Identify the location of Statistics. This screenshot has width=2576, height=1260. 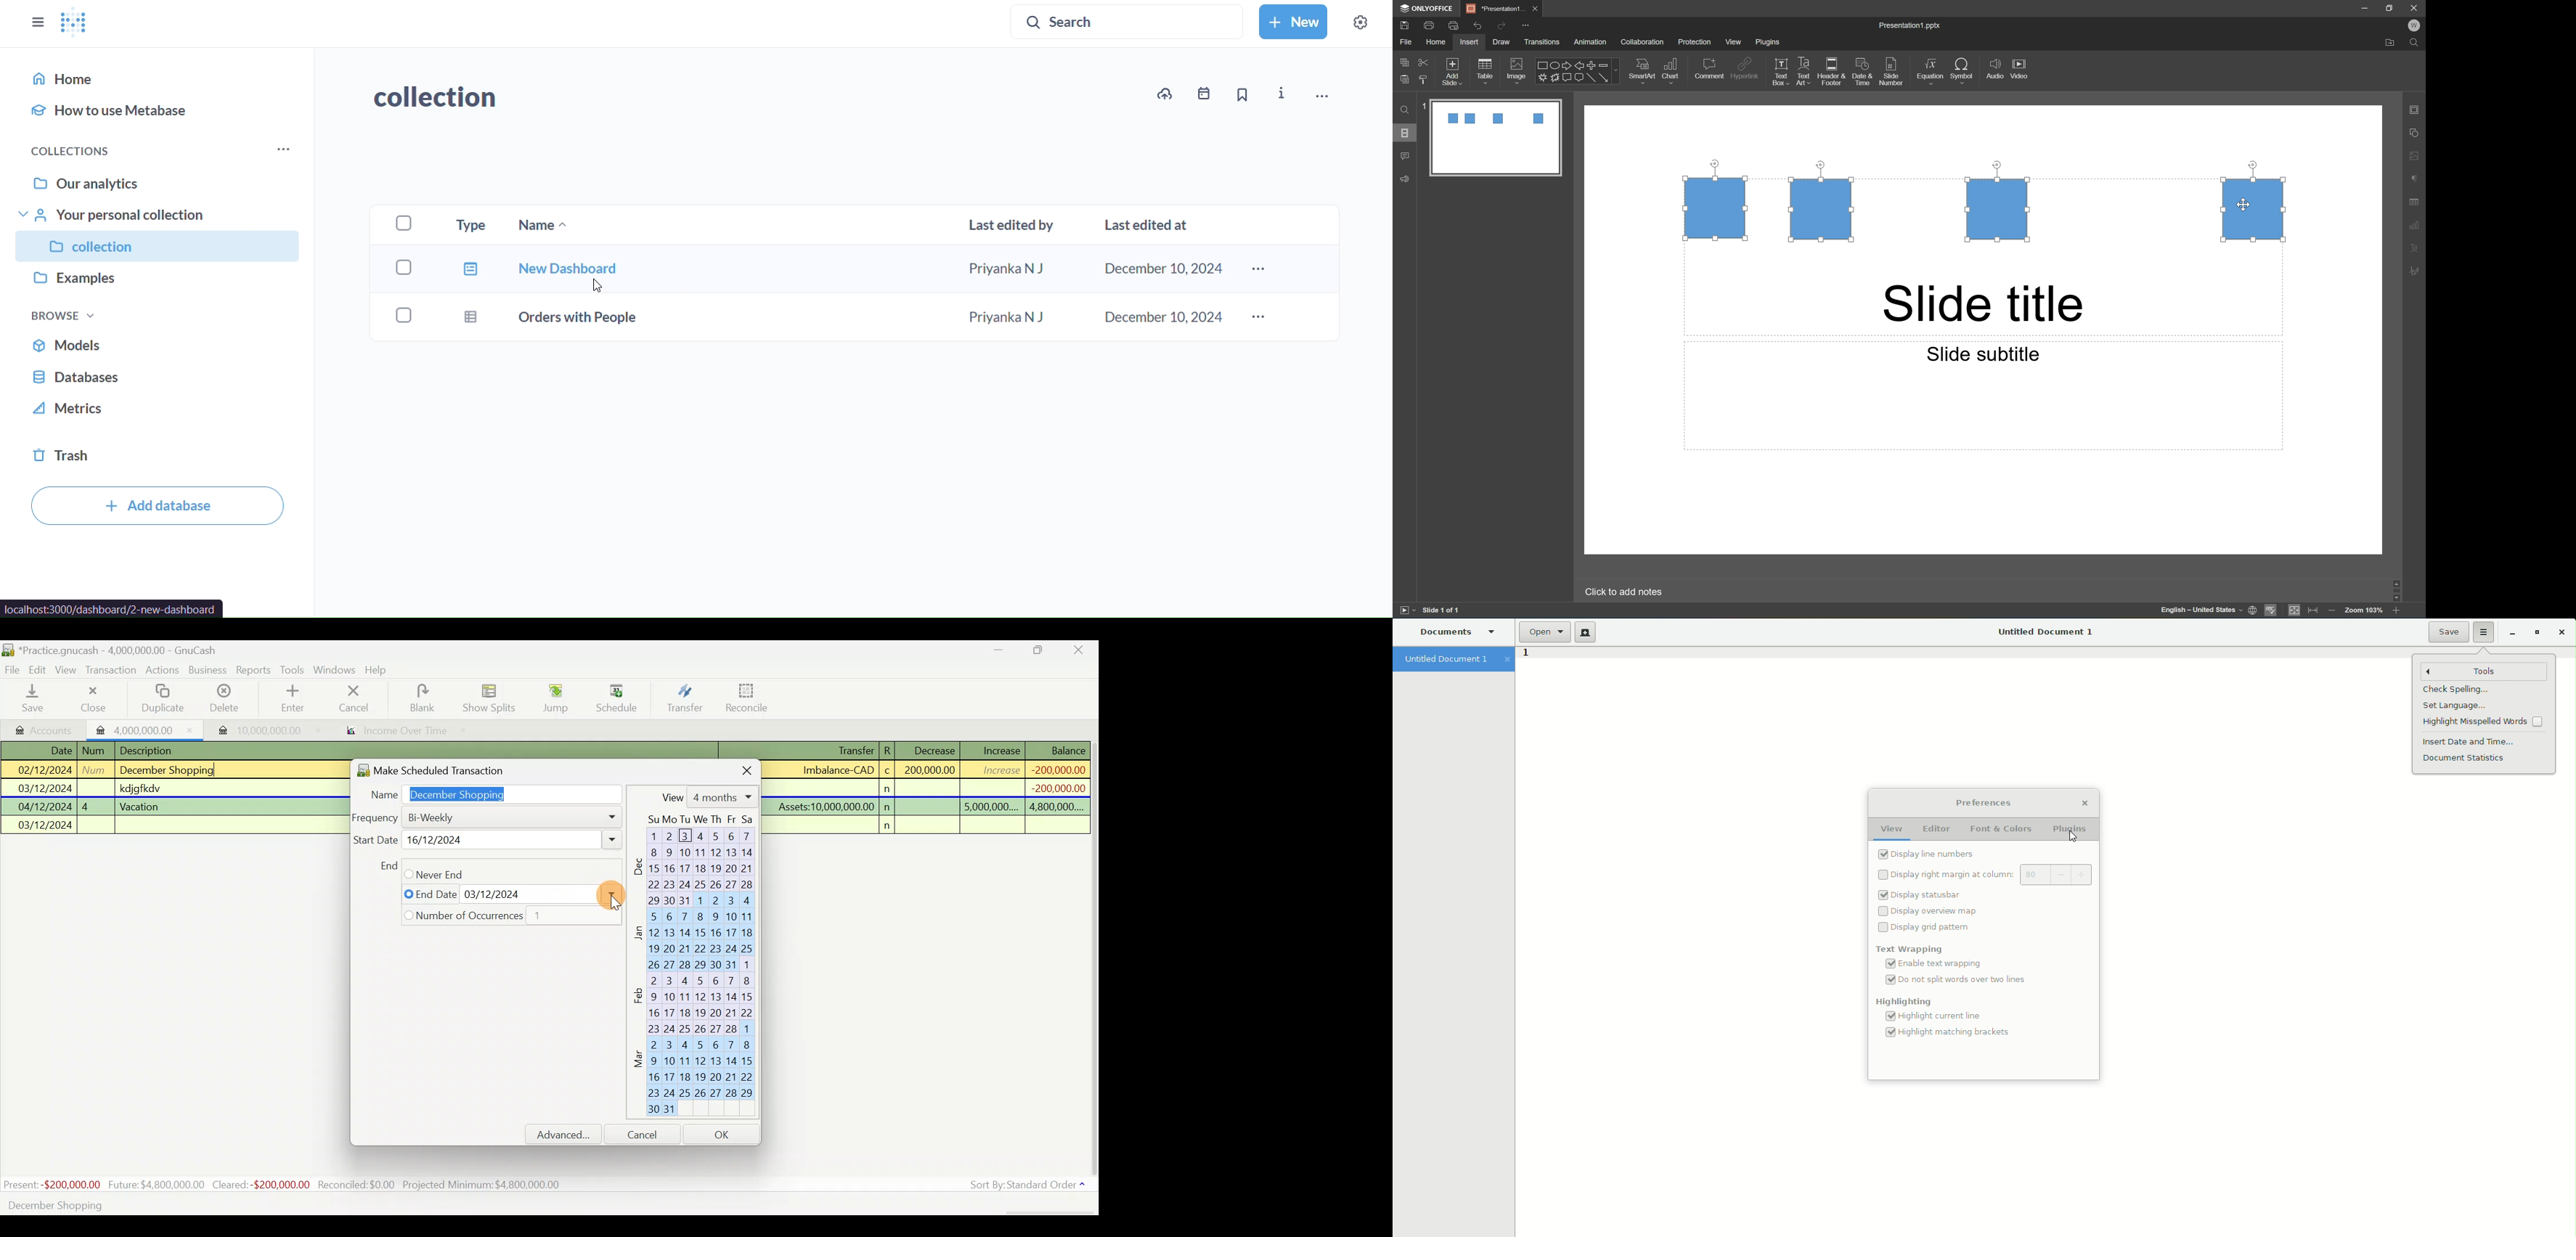
(284, 1185).